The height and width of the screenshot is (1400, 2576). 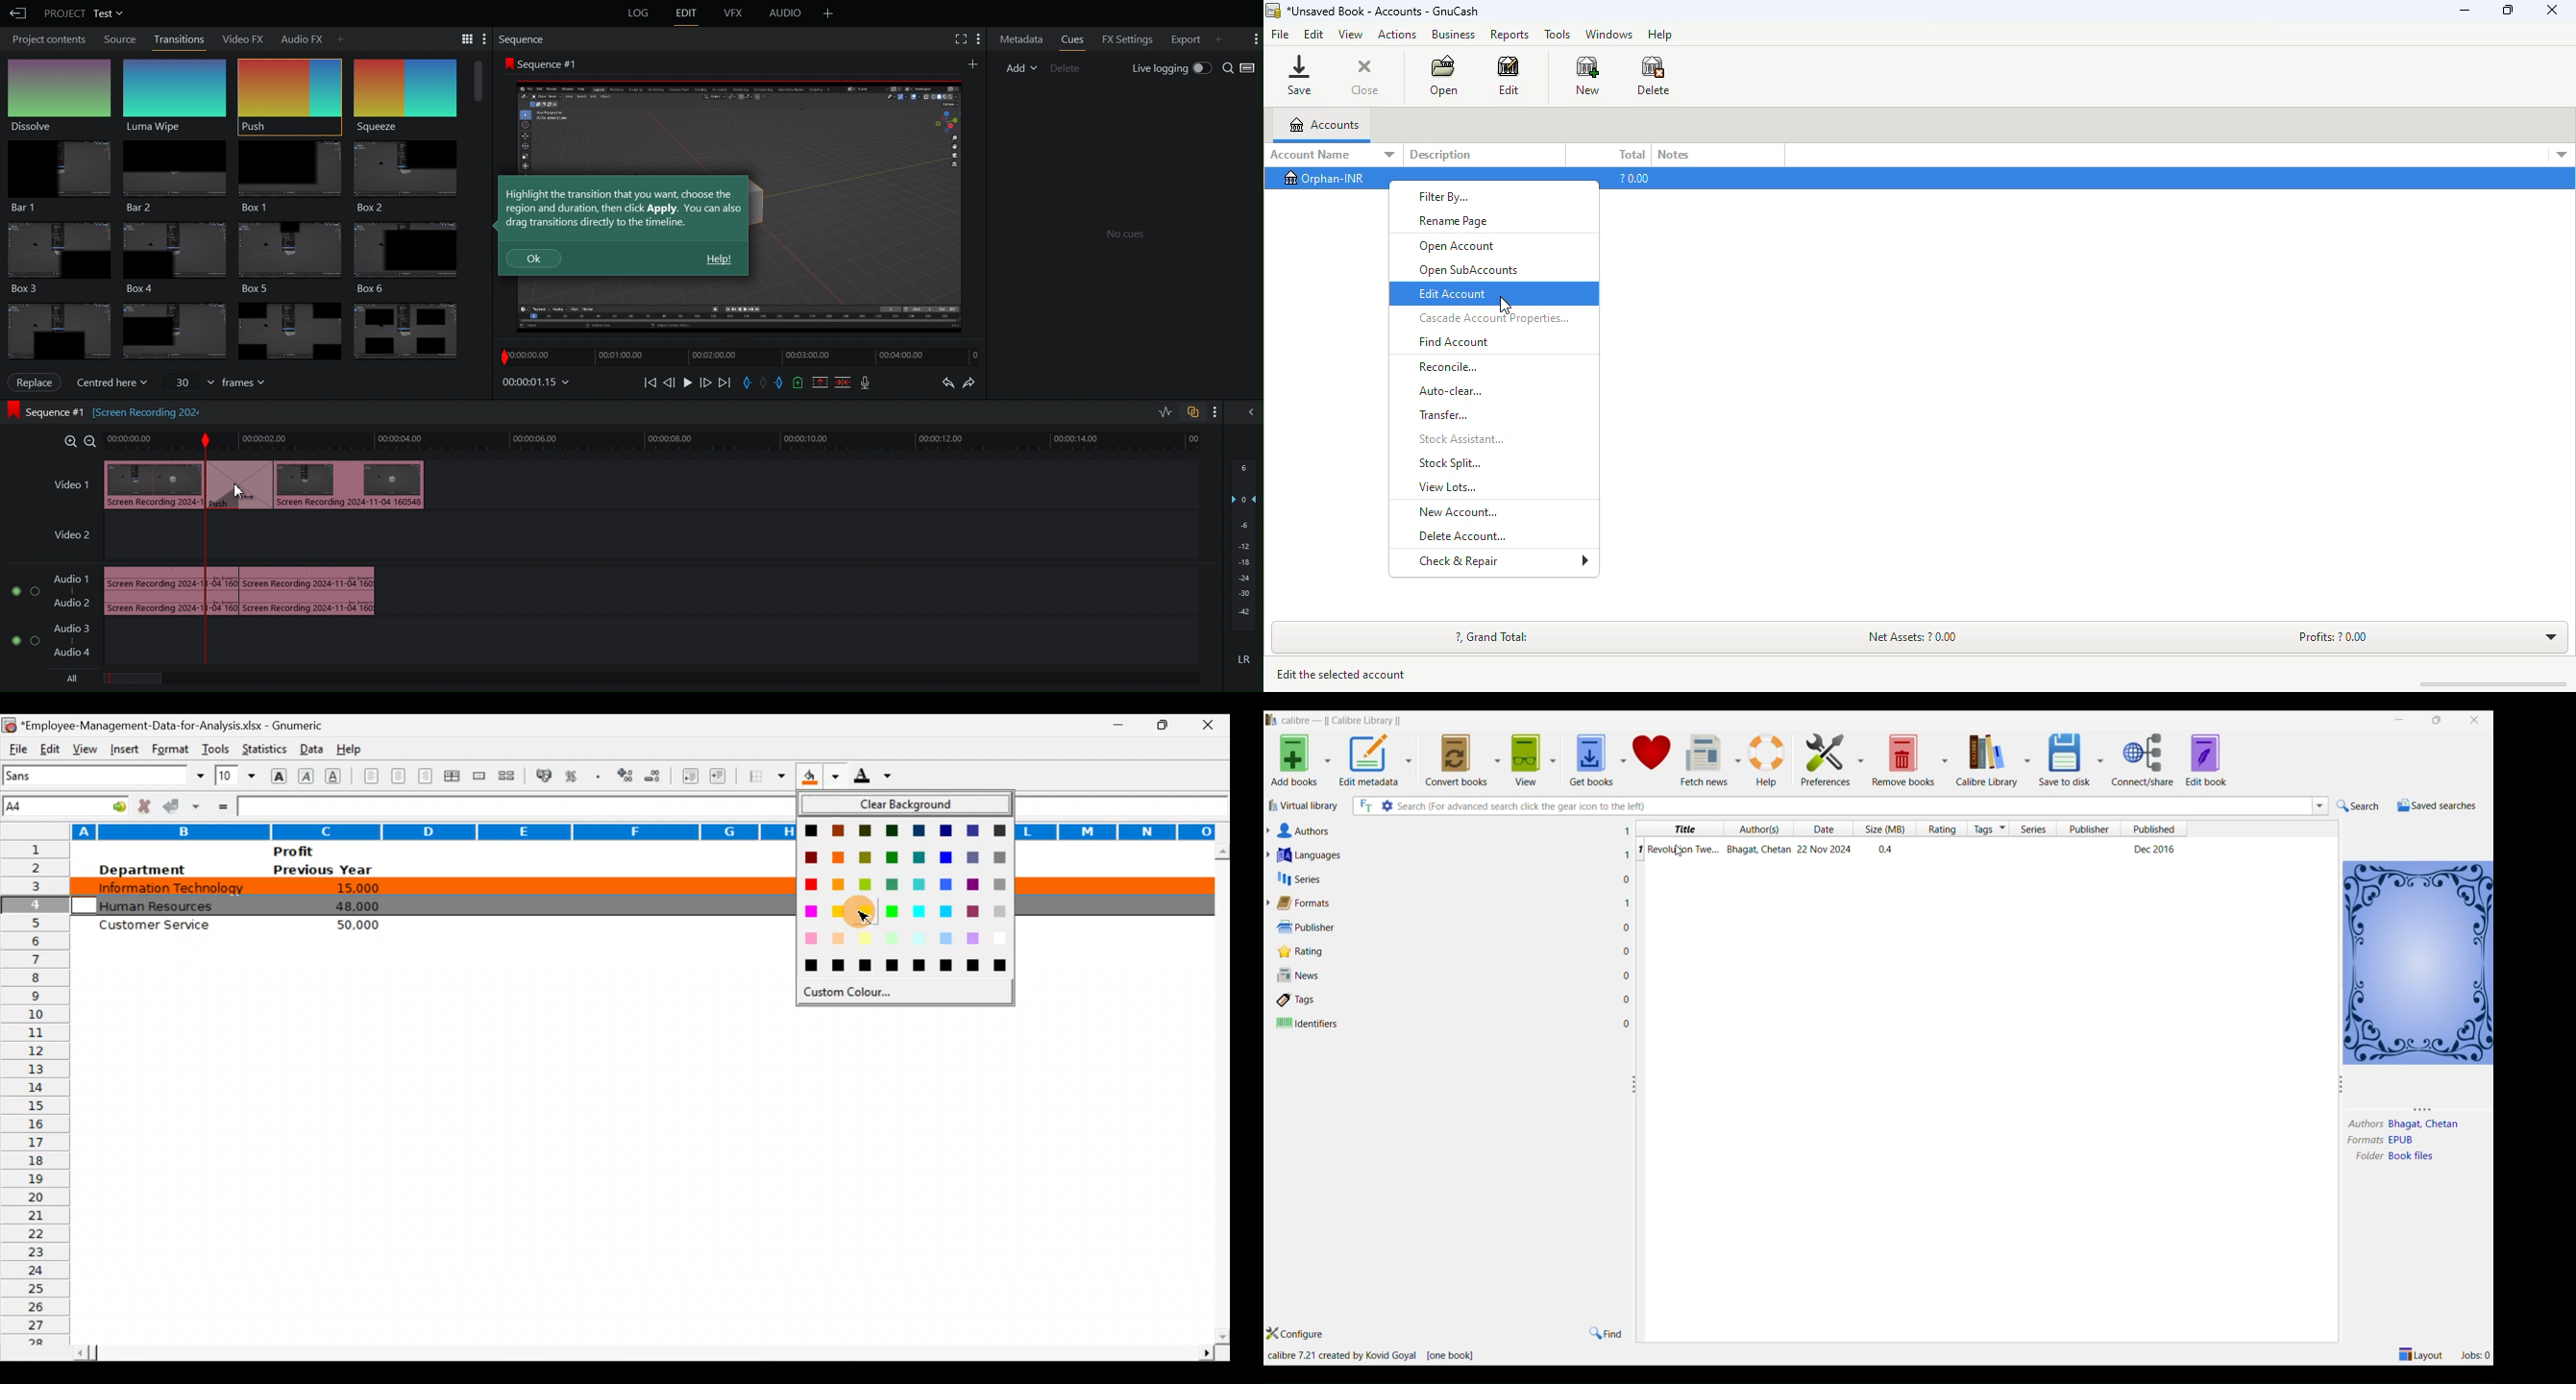 I want to click on business, so click(x=1452, y=35).